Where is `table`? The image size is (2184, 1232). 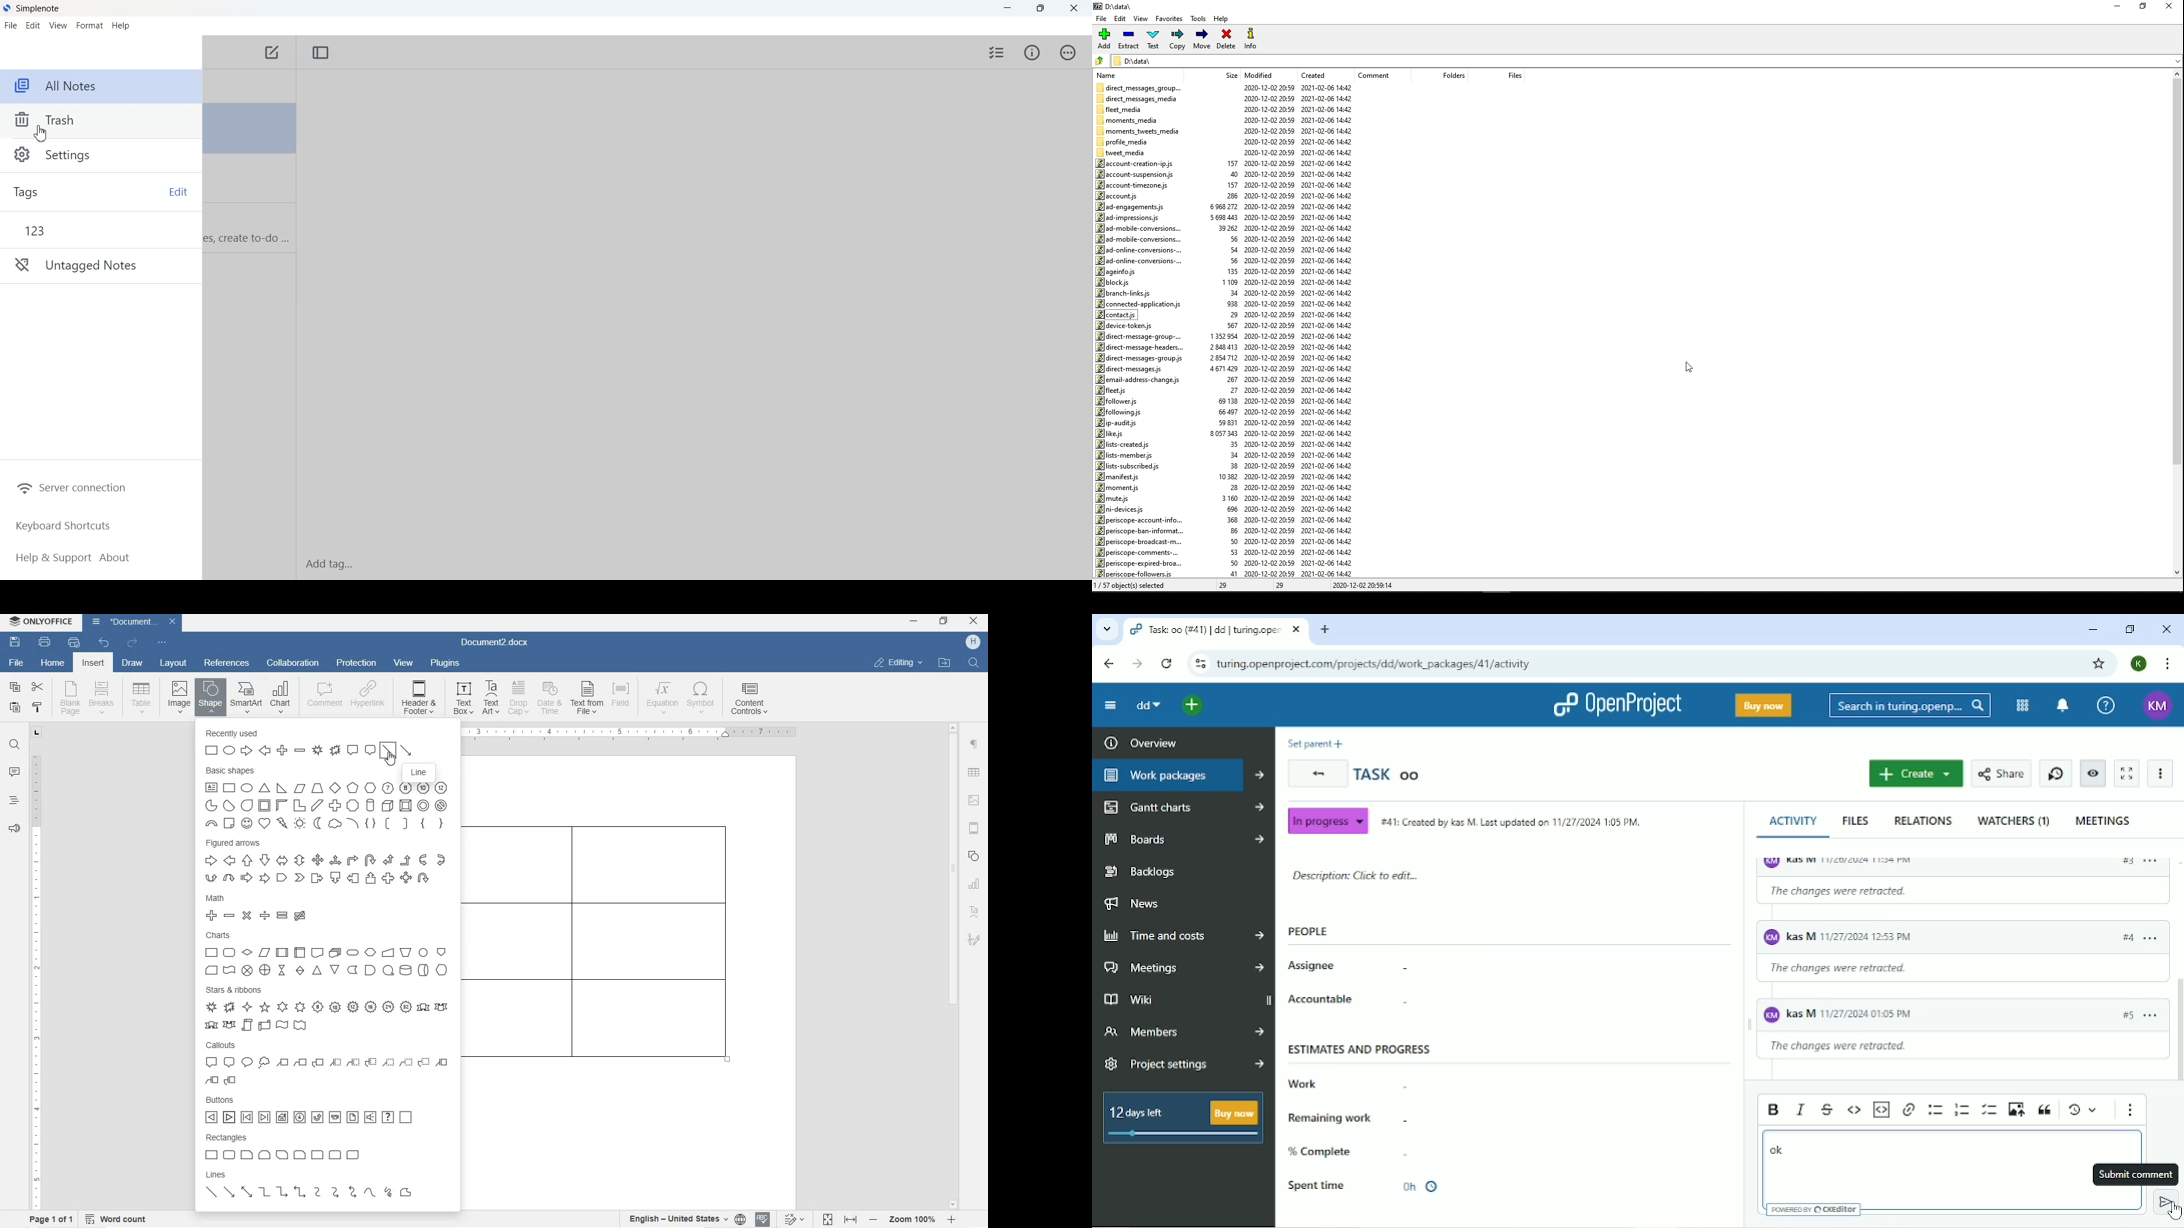 table is located at coordinates (974, 773).